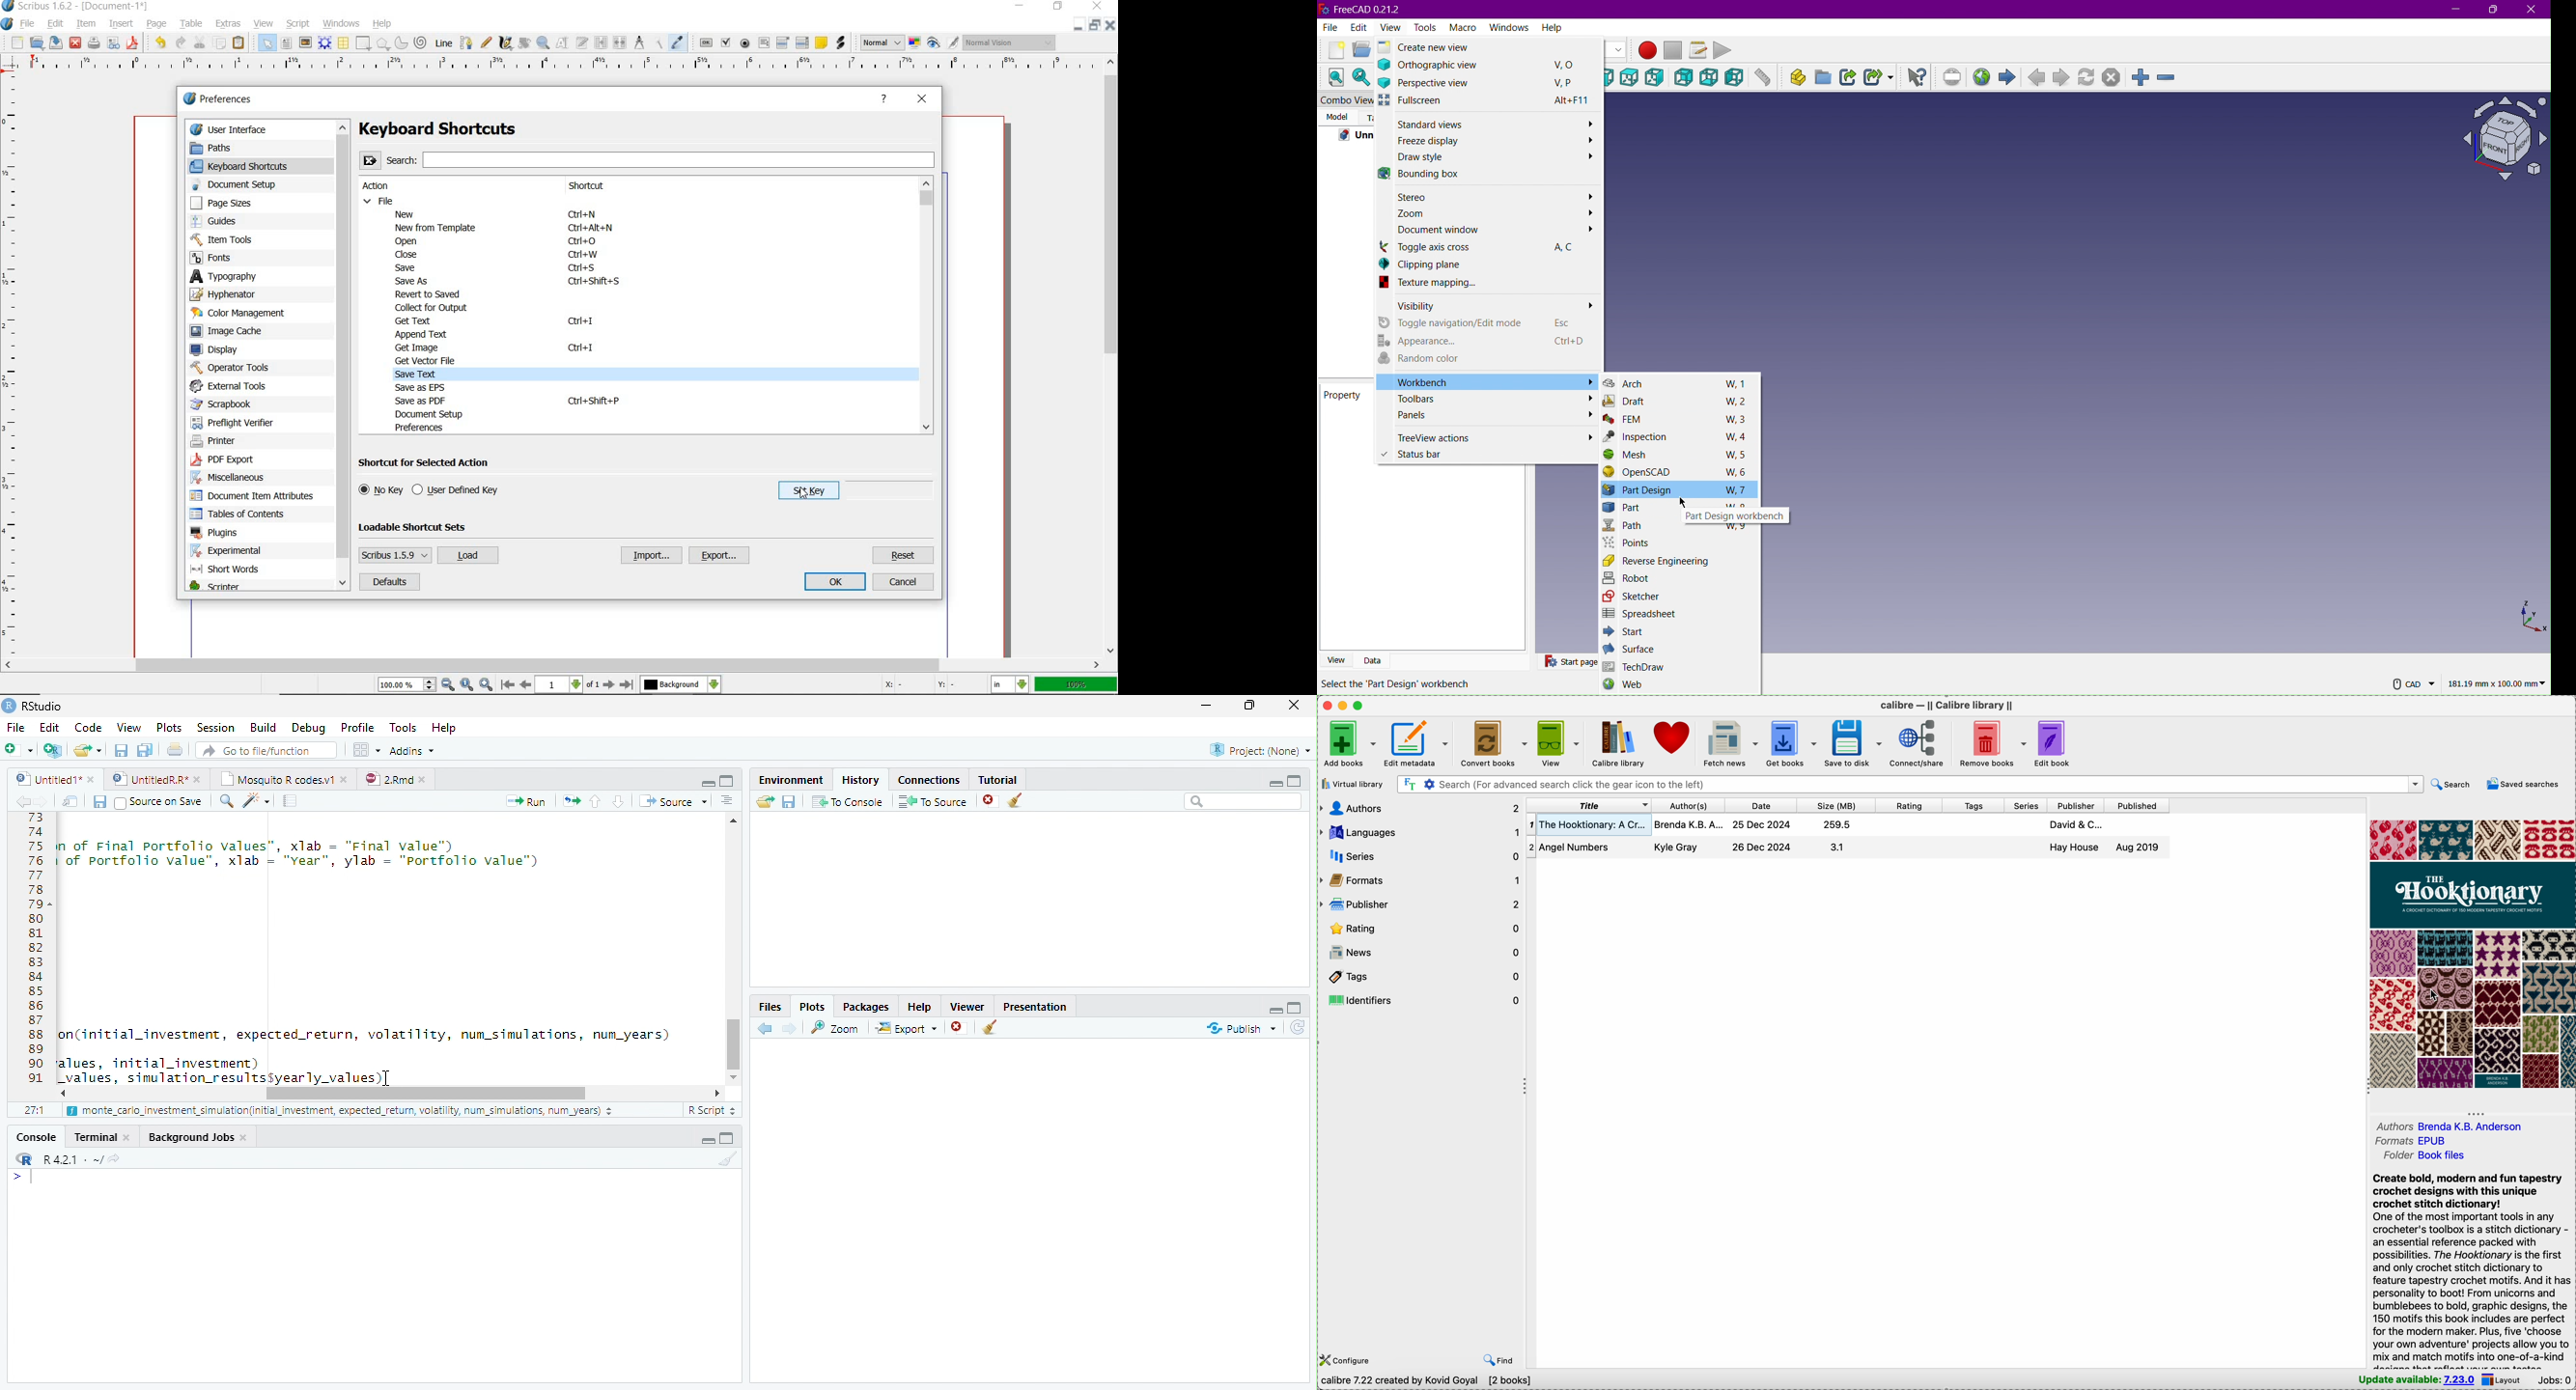 The image size is (2576, 1400). Describe the element at coordinates (822, 43) in the screenshot. I see `text annotation` at that location.